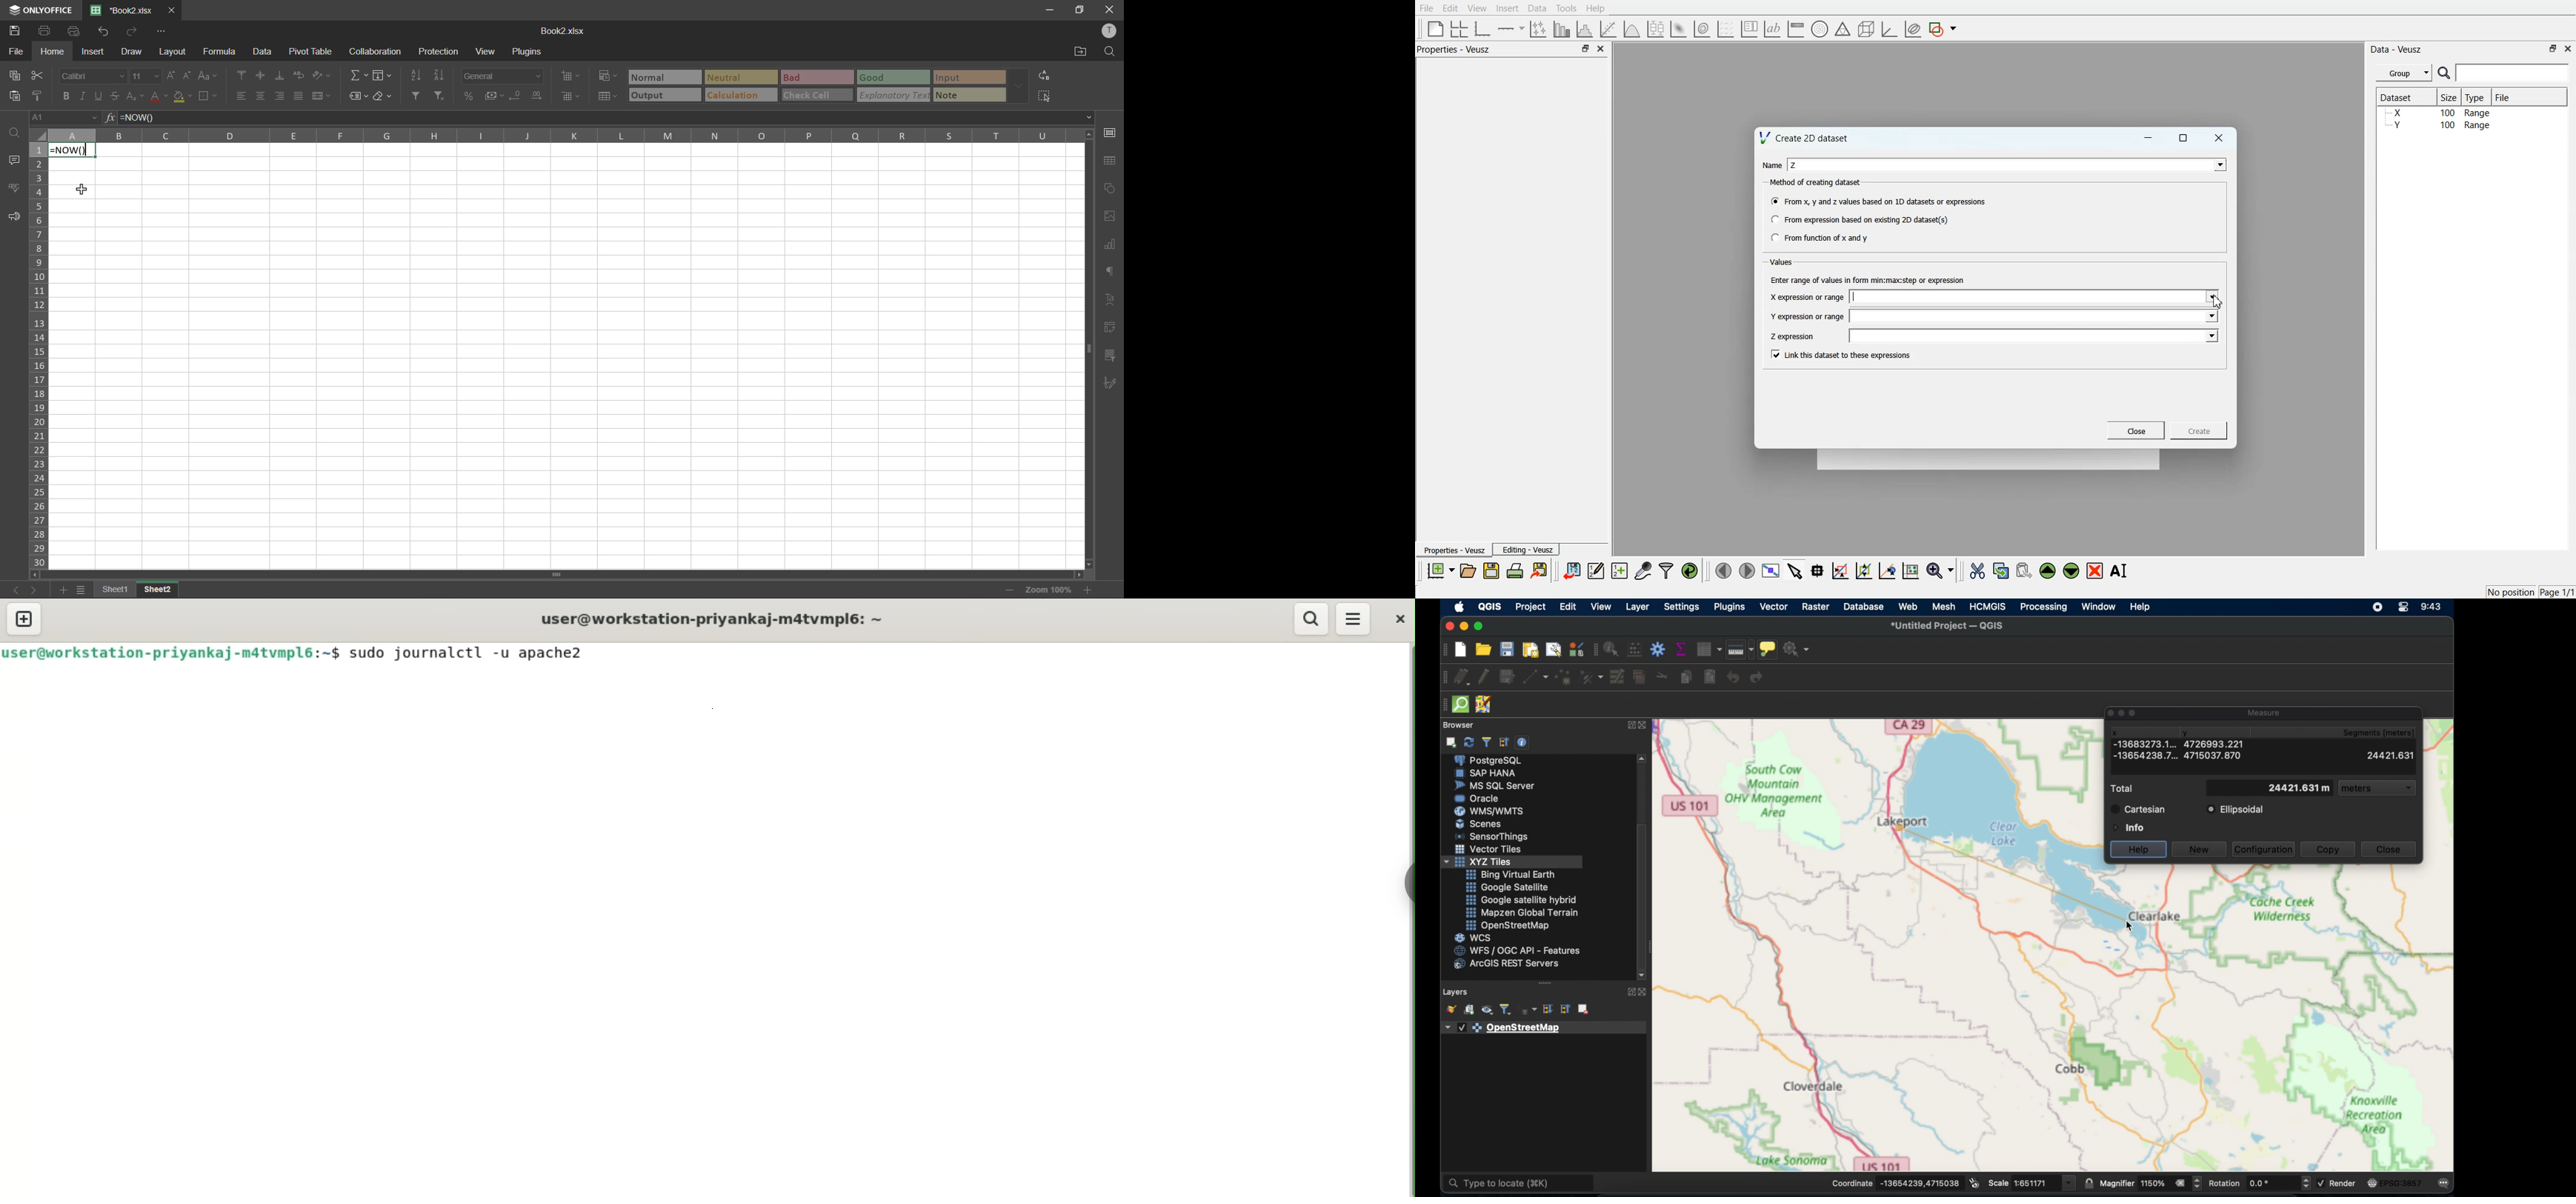 The height and width of the screenshot is (1204, 2576). I want to click on filter legend by expression, so click(1529, 1010).